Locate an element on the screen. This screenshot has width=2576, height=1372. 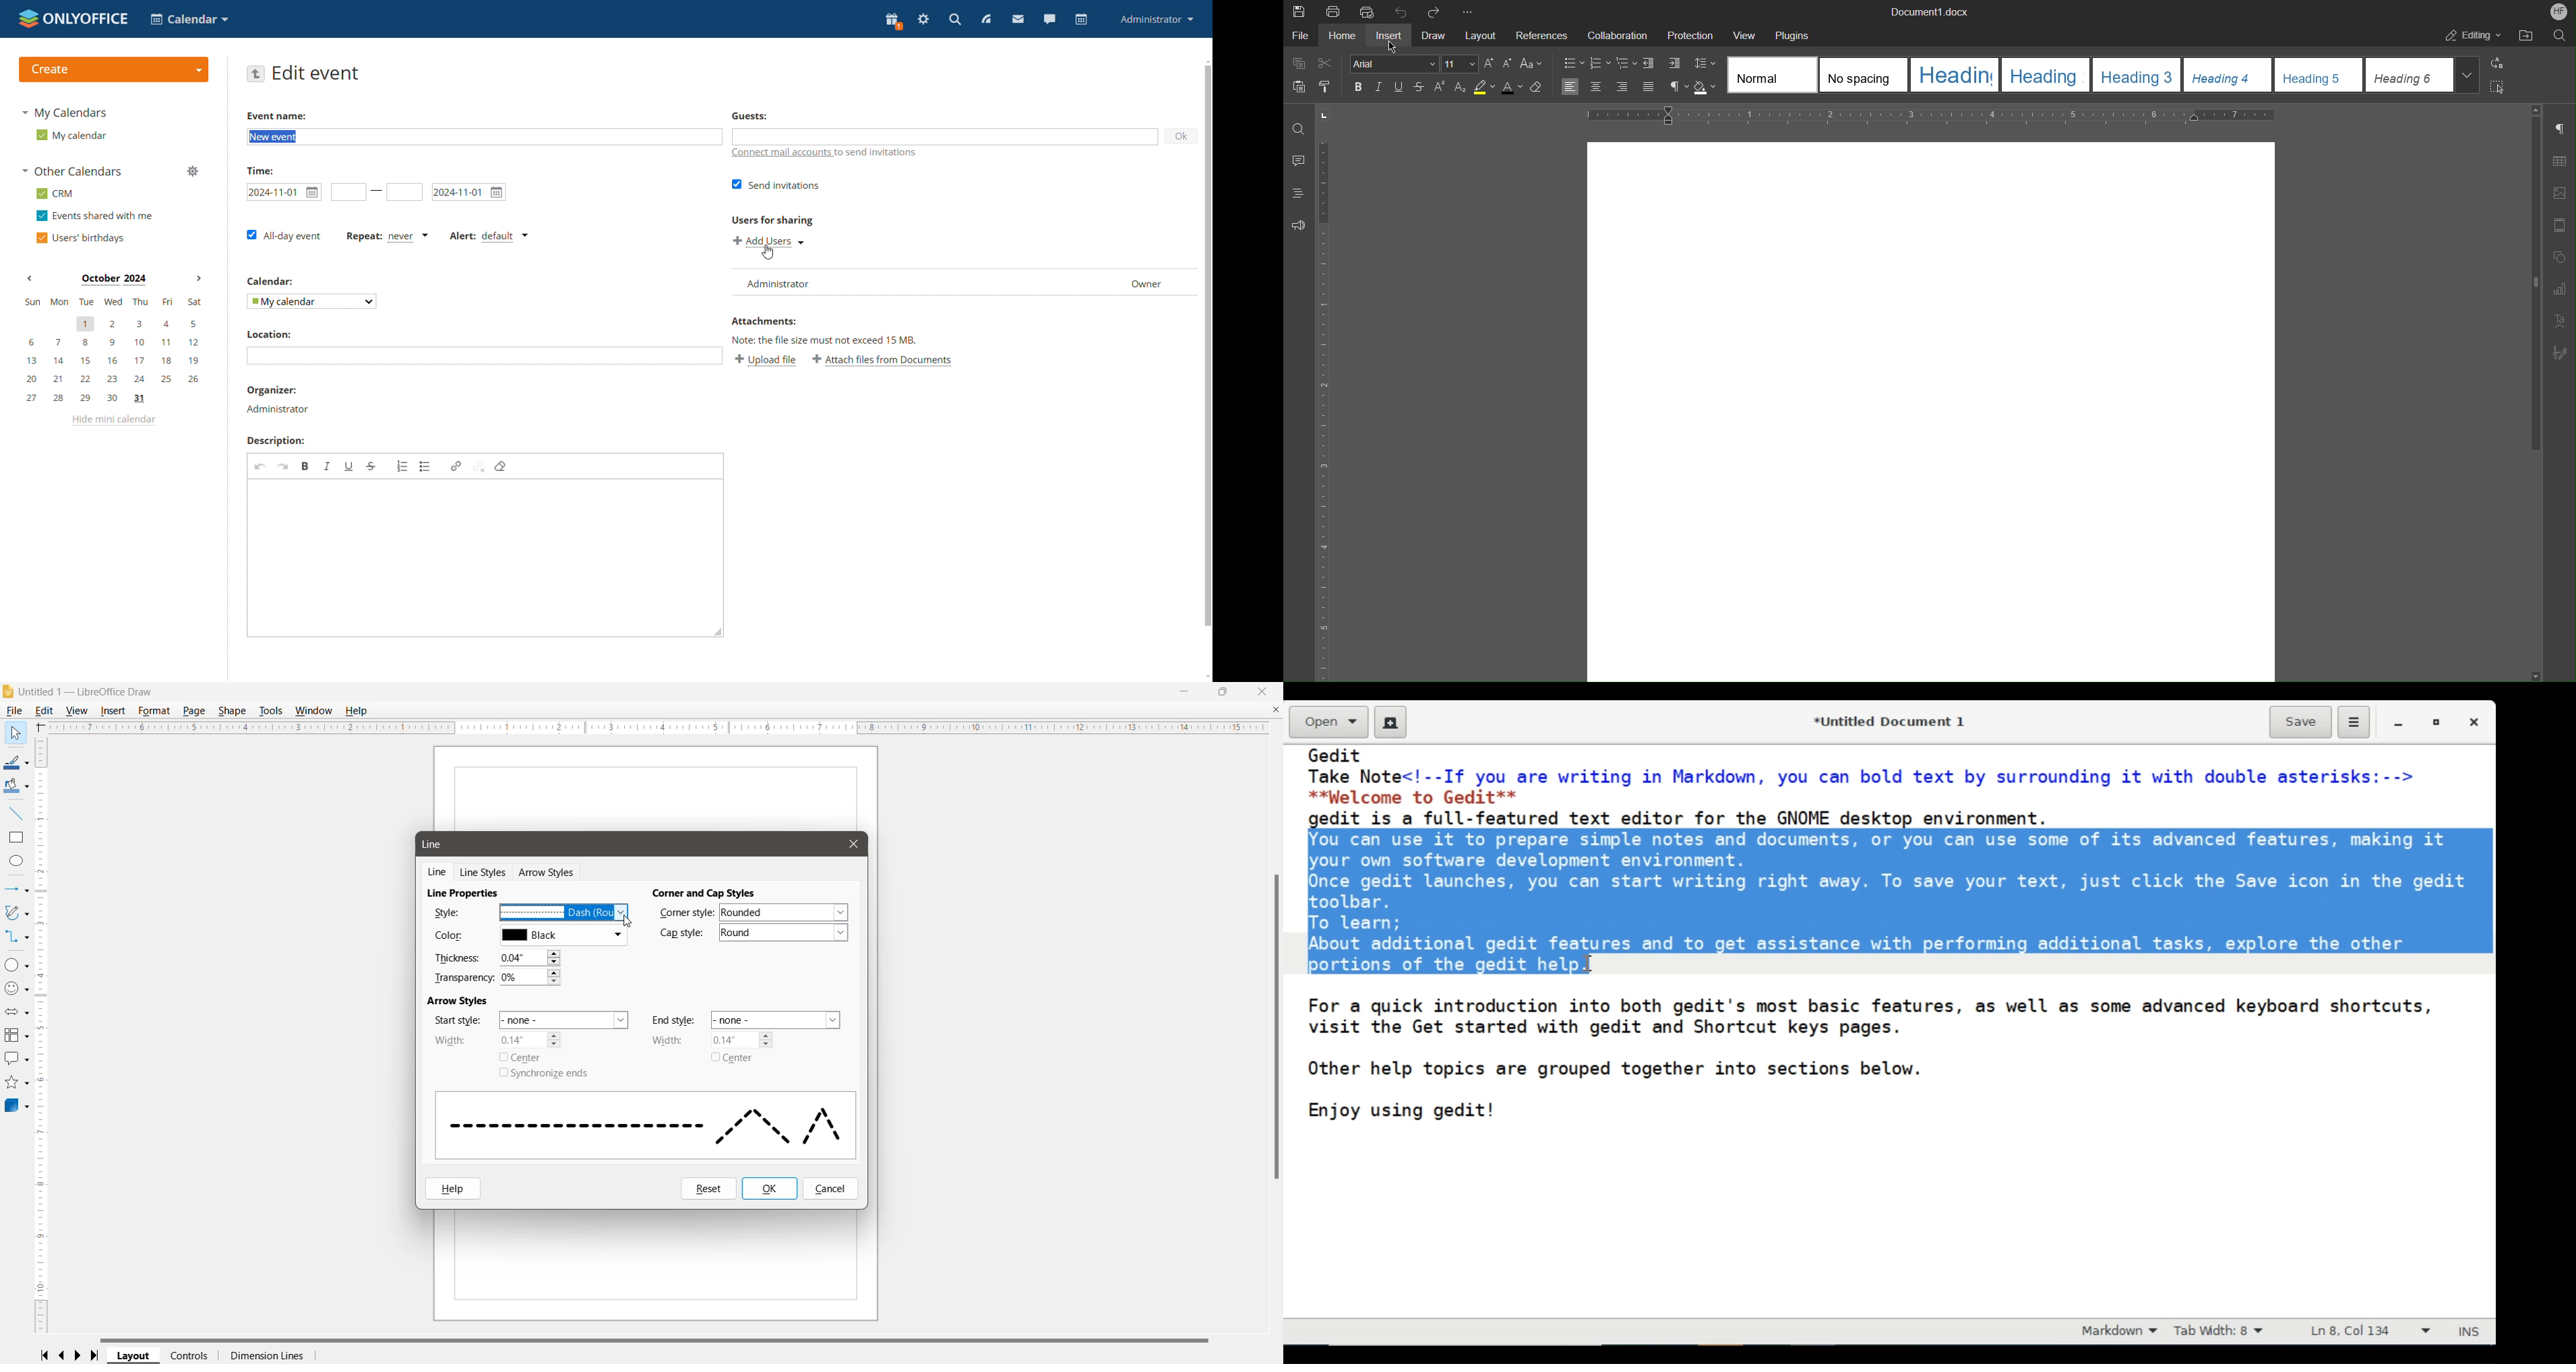
Callout Shapes is located at coordinates (17, 1058).